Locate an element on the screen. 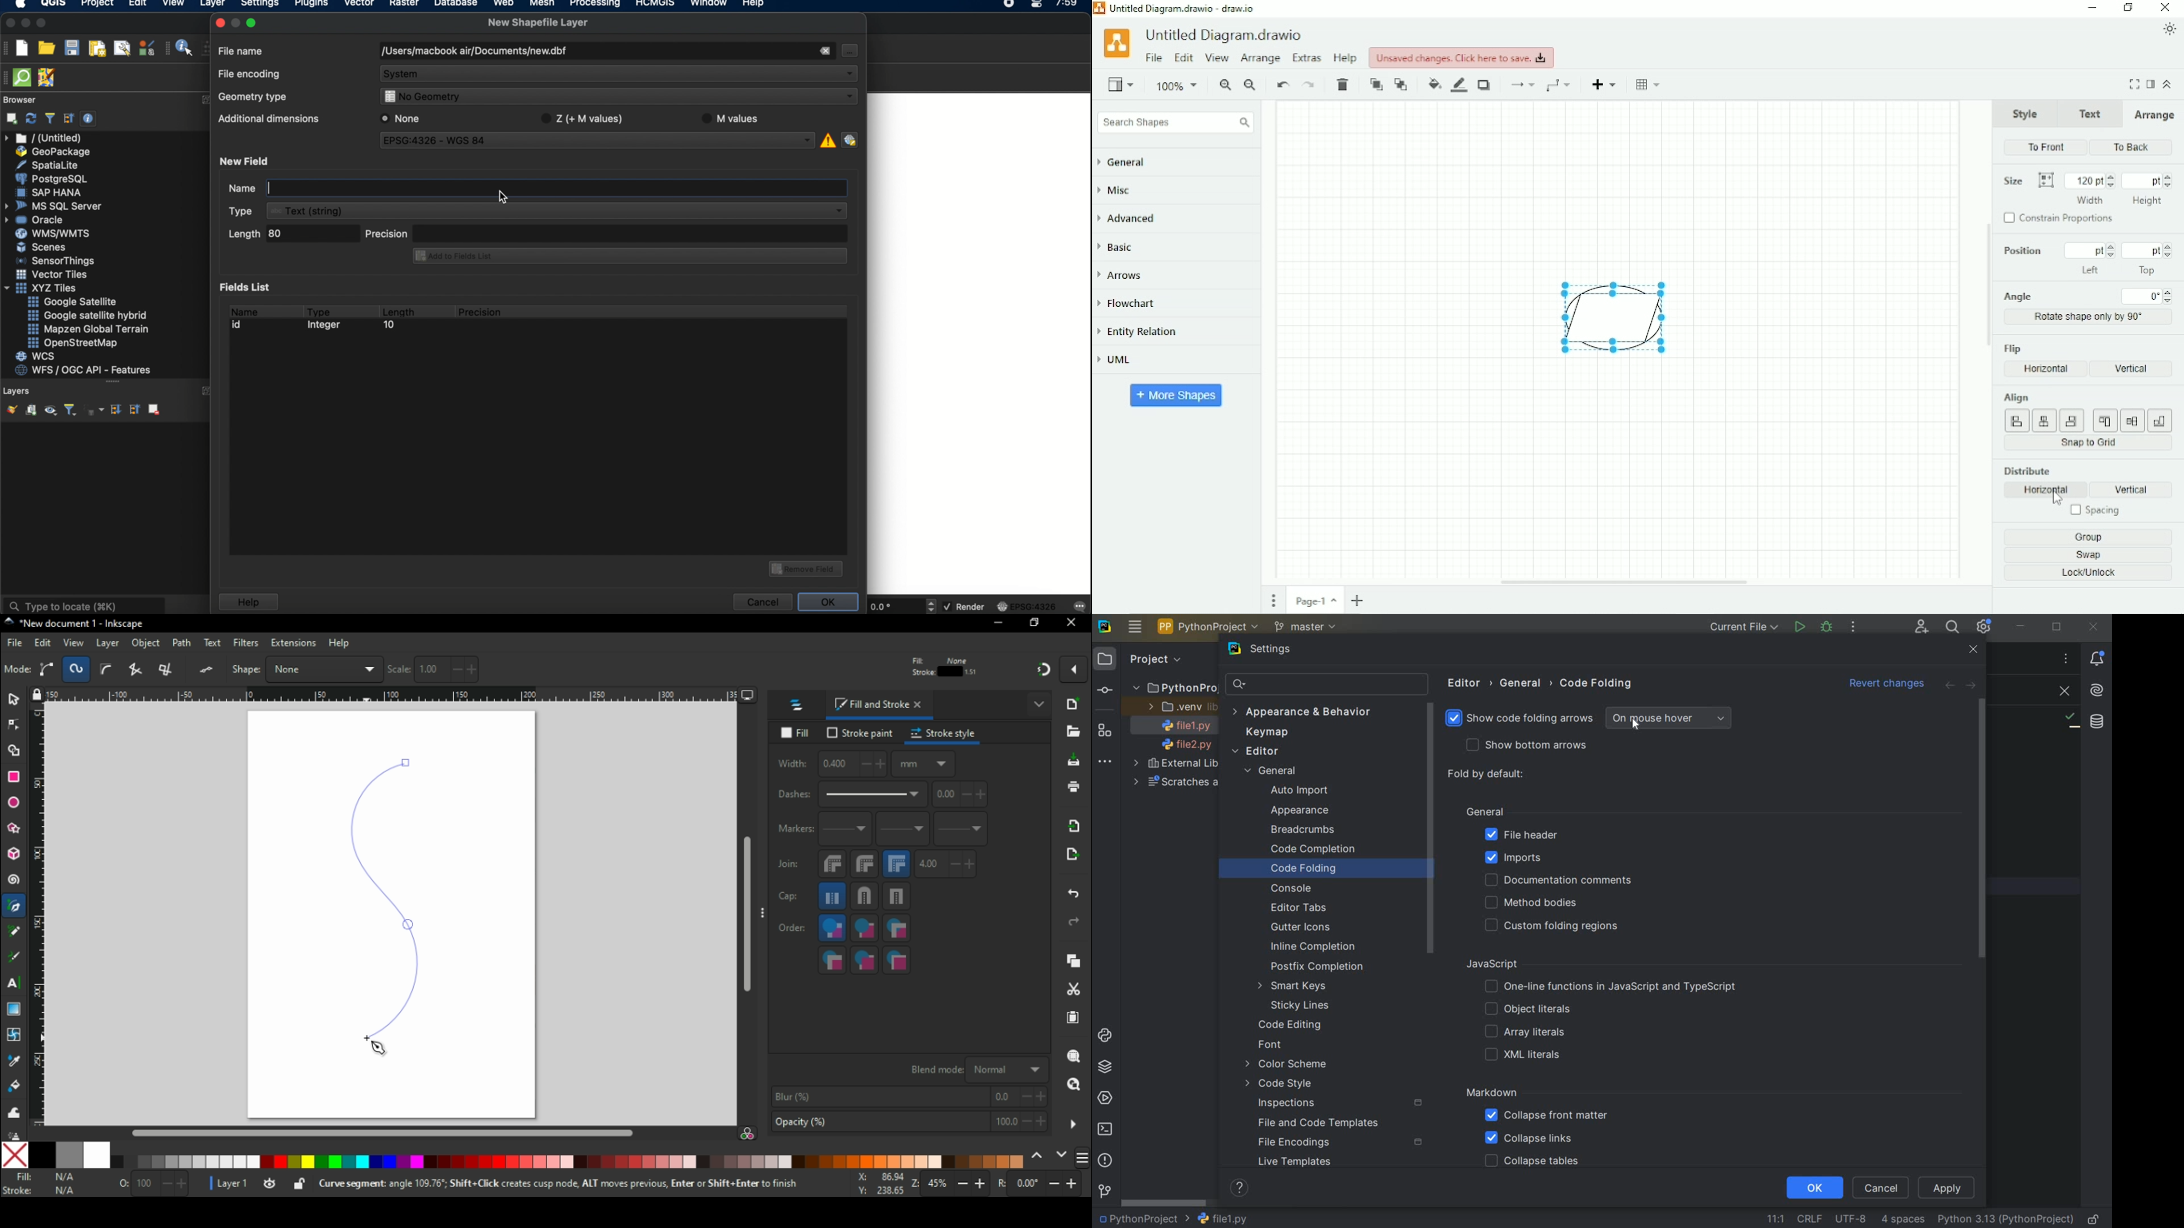 The image size is (2184, 1232). Snap to grid is located at coordinates (2089, 443).